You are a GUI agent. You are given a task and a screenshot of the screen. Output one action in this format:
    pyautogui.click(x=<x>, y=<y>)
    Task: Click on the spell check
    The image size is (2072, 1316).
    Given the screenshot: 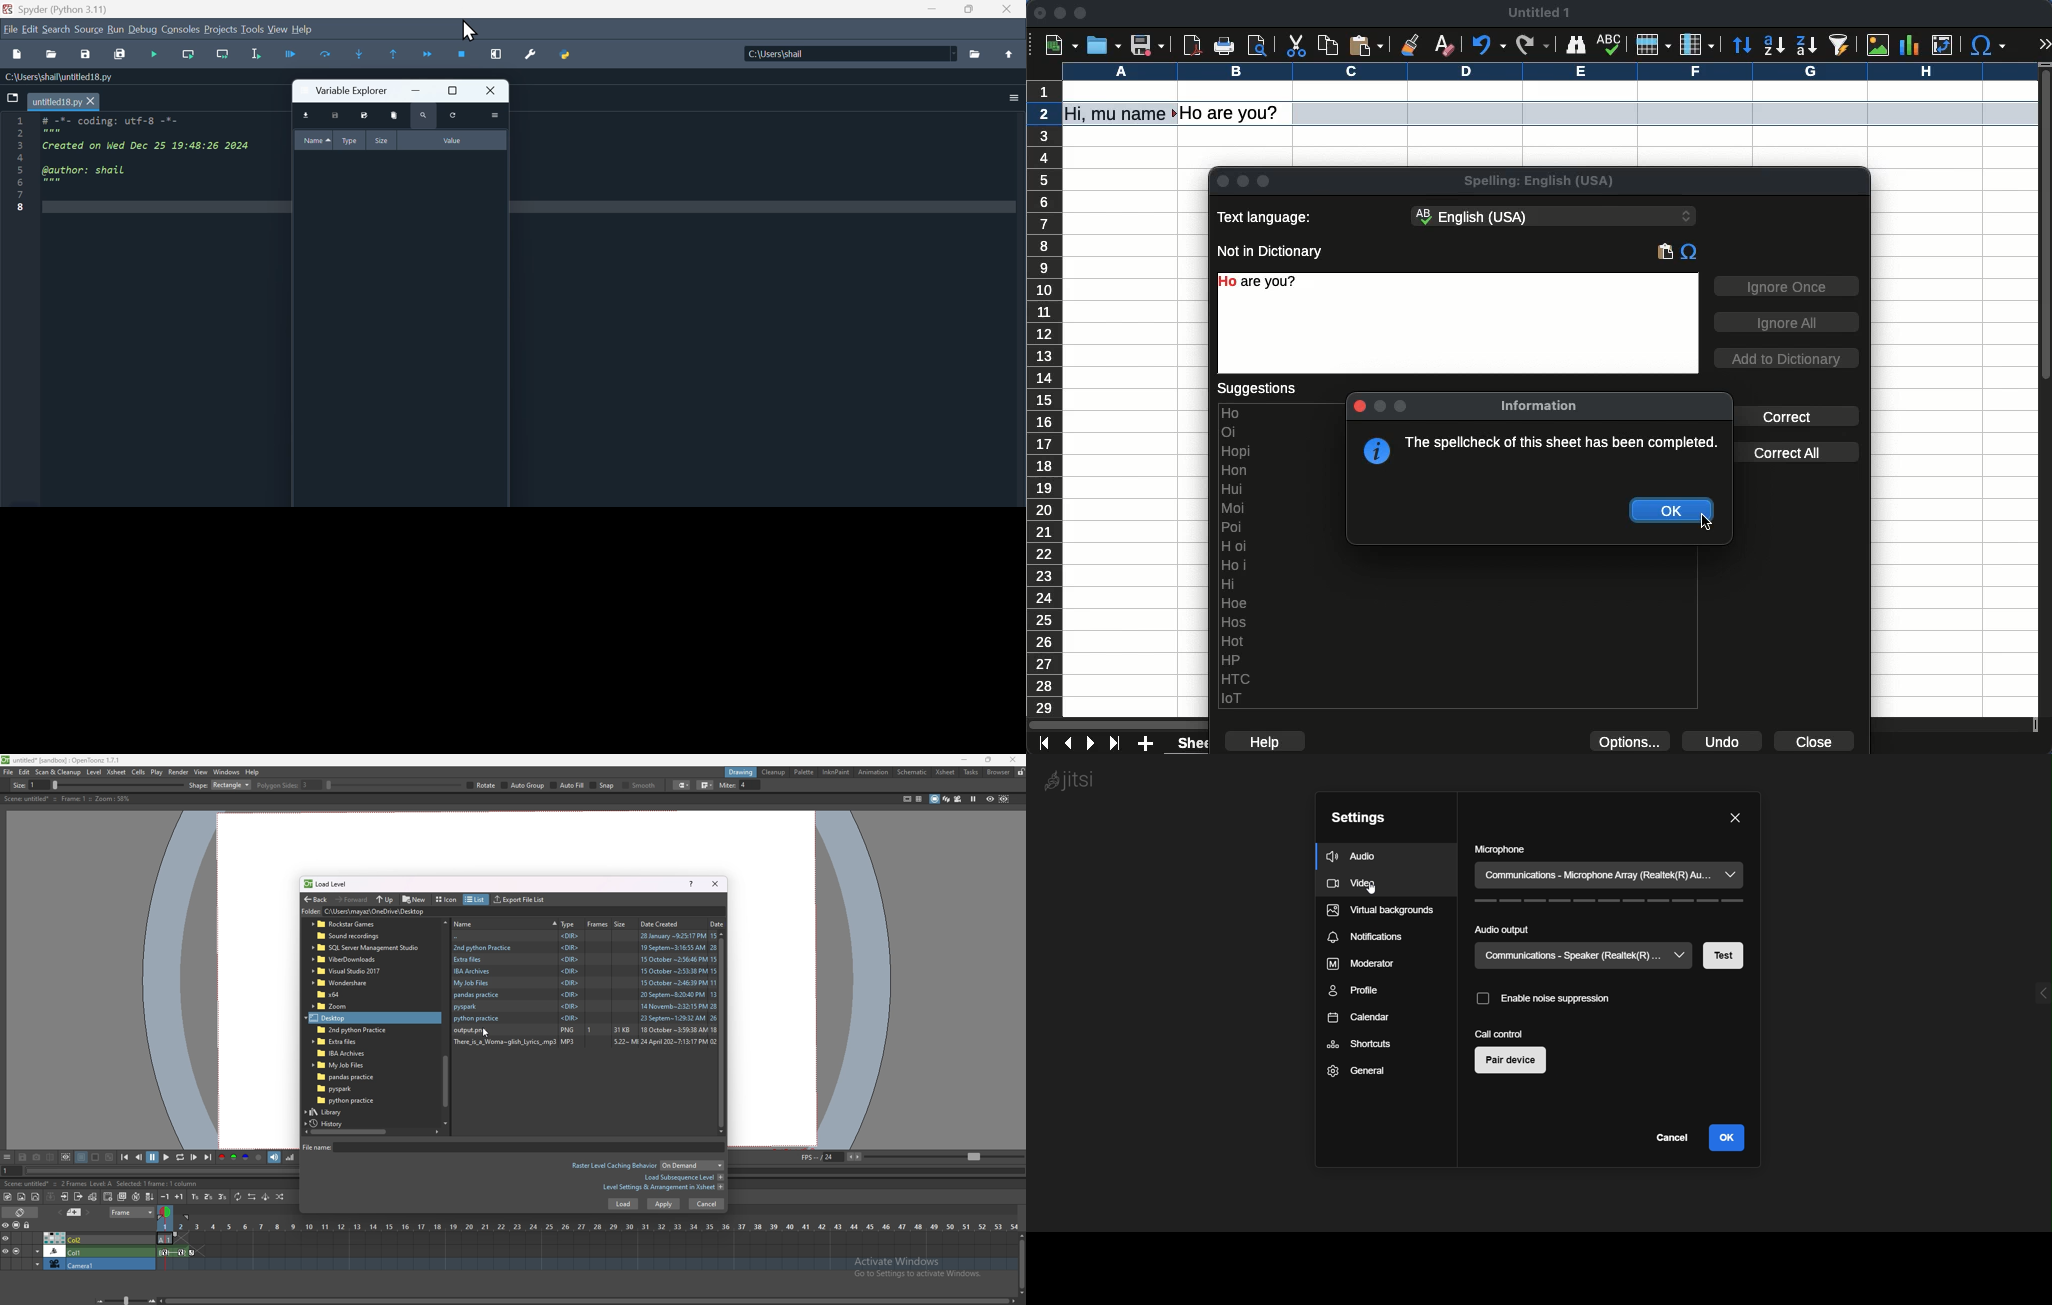 What is the action you would take?
    pyautogui.click(x=1611, y=45)
    